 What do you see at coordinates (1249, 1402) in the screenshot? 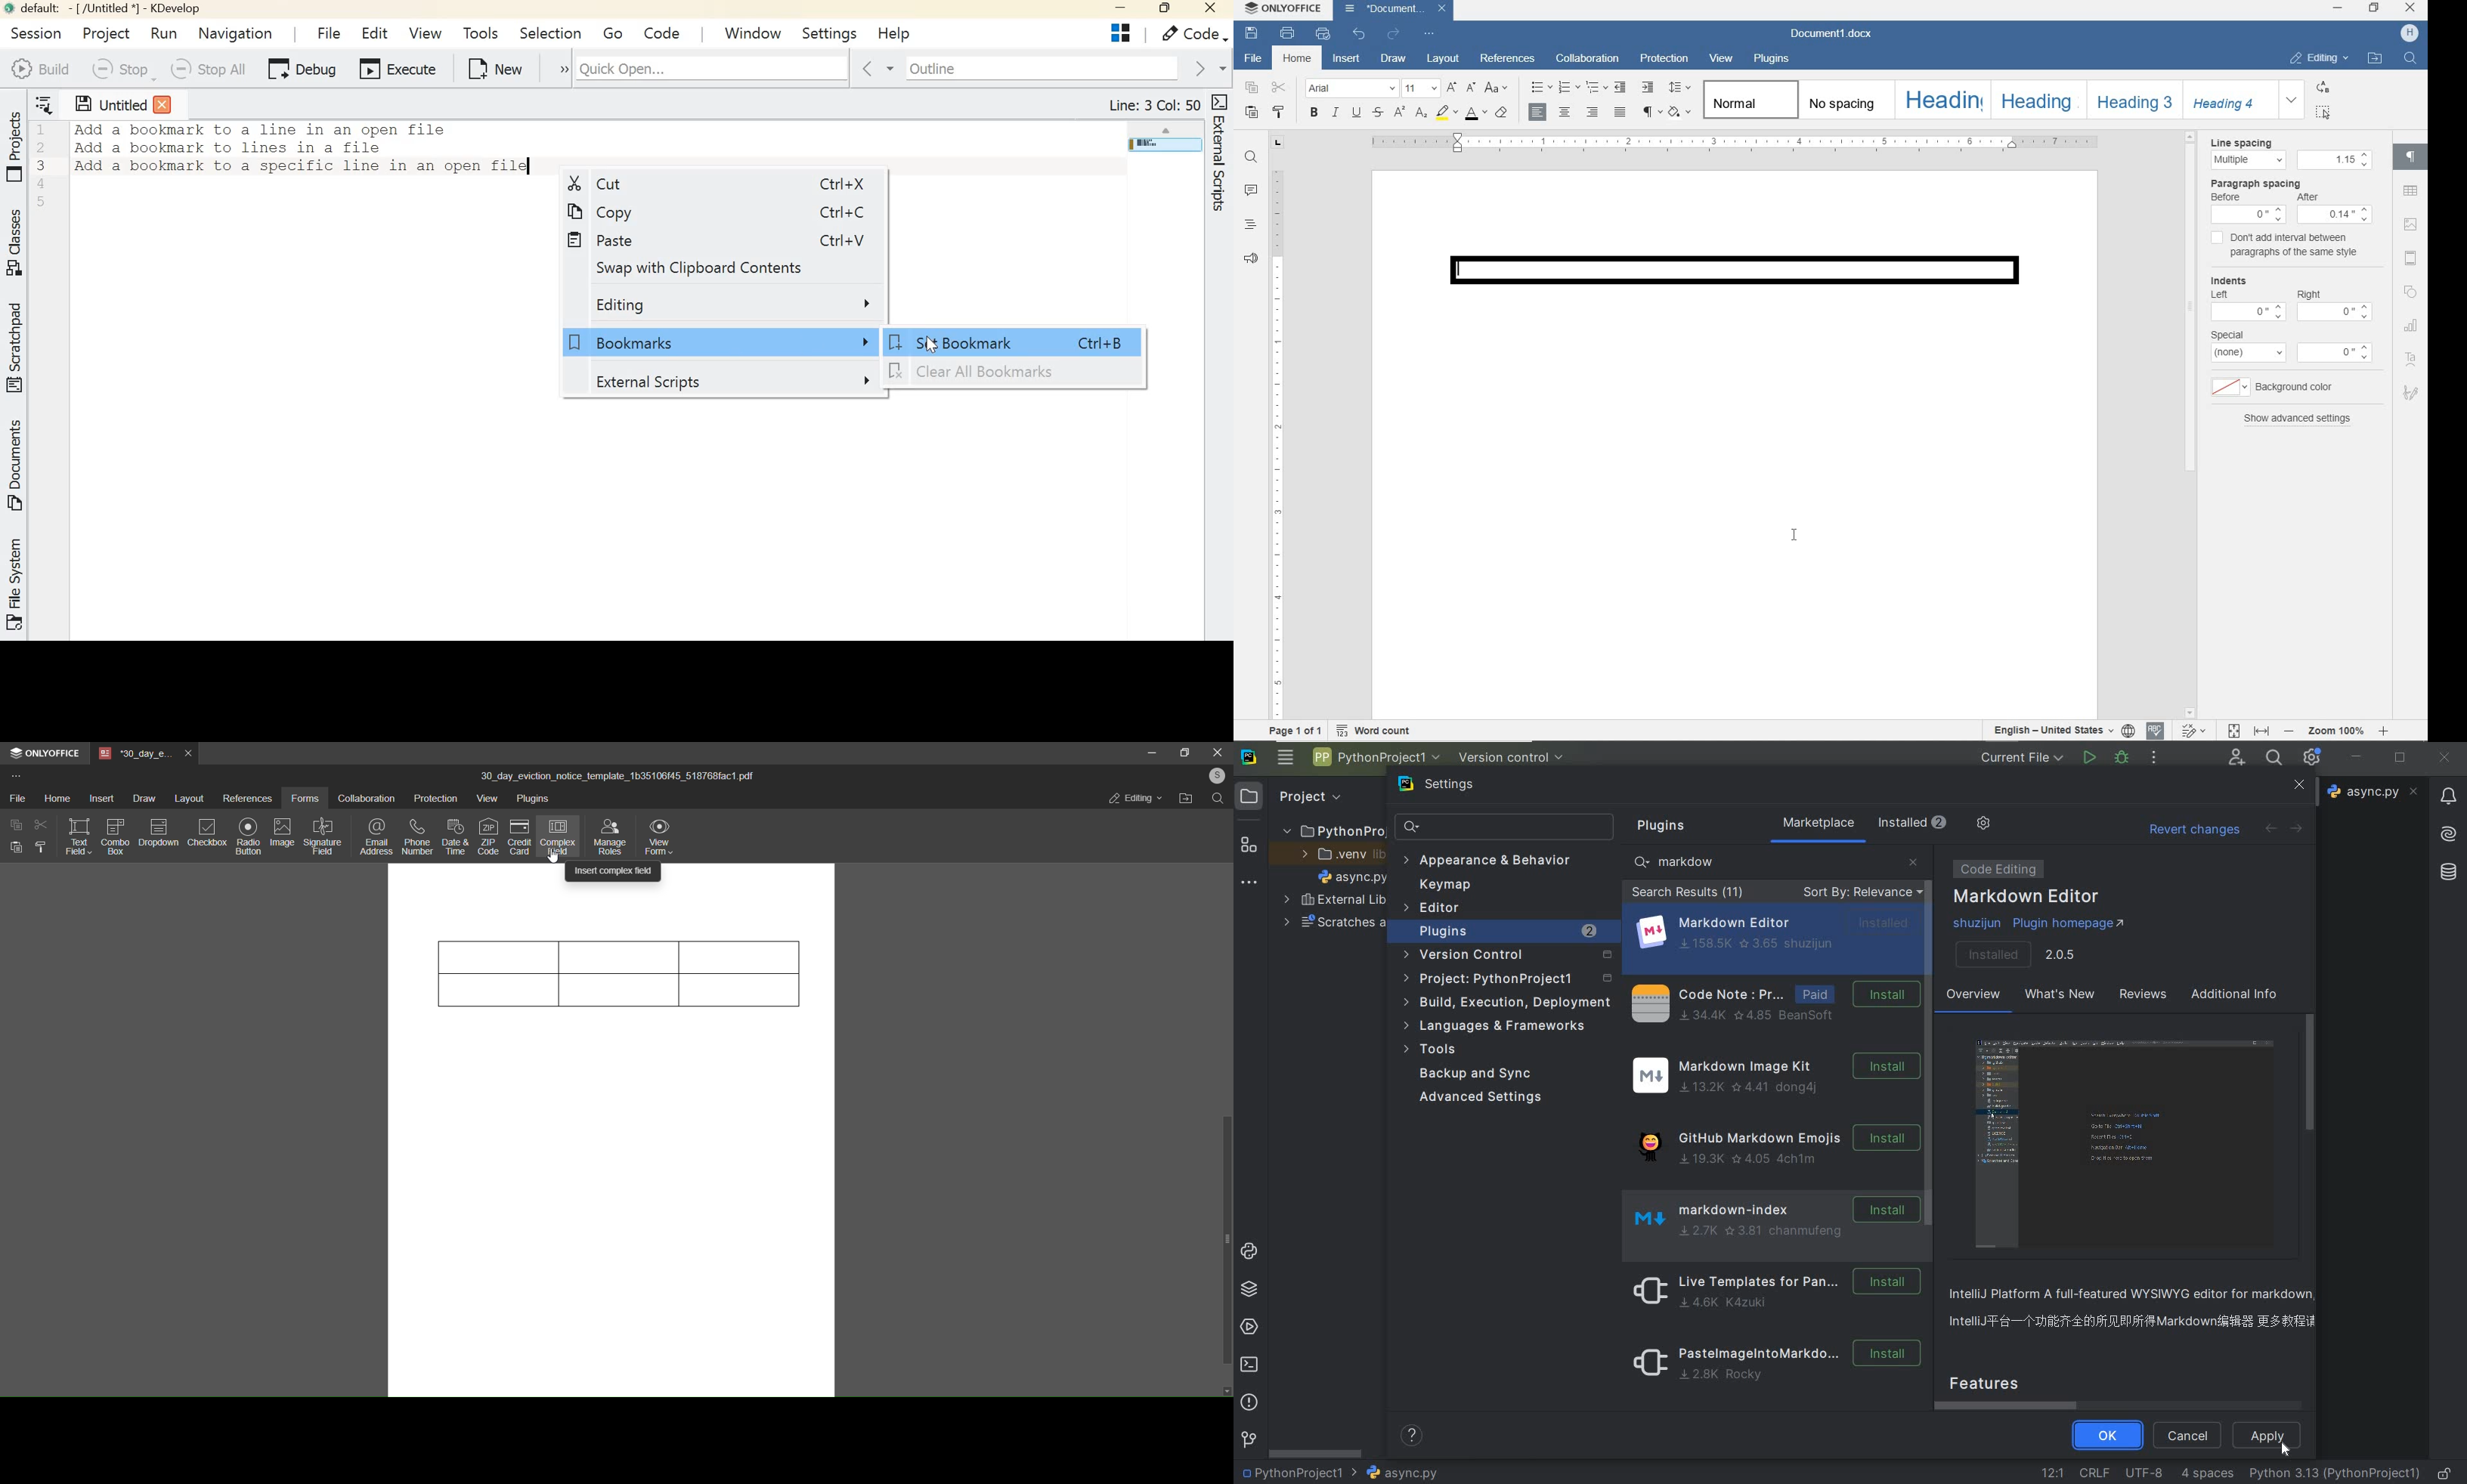
I see `problems` at bounding box center [1249, 1402].